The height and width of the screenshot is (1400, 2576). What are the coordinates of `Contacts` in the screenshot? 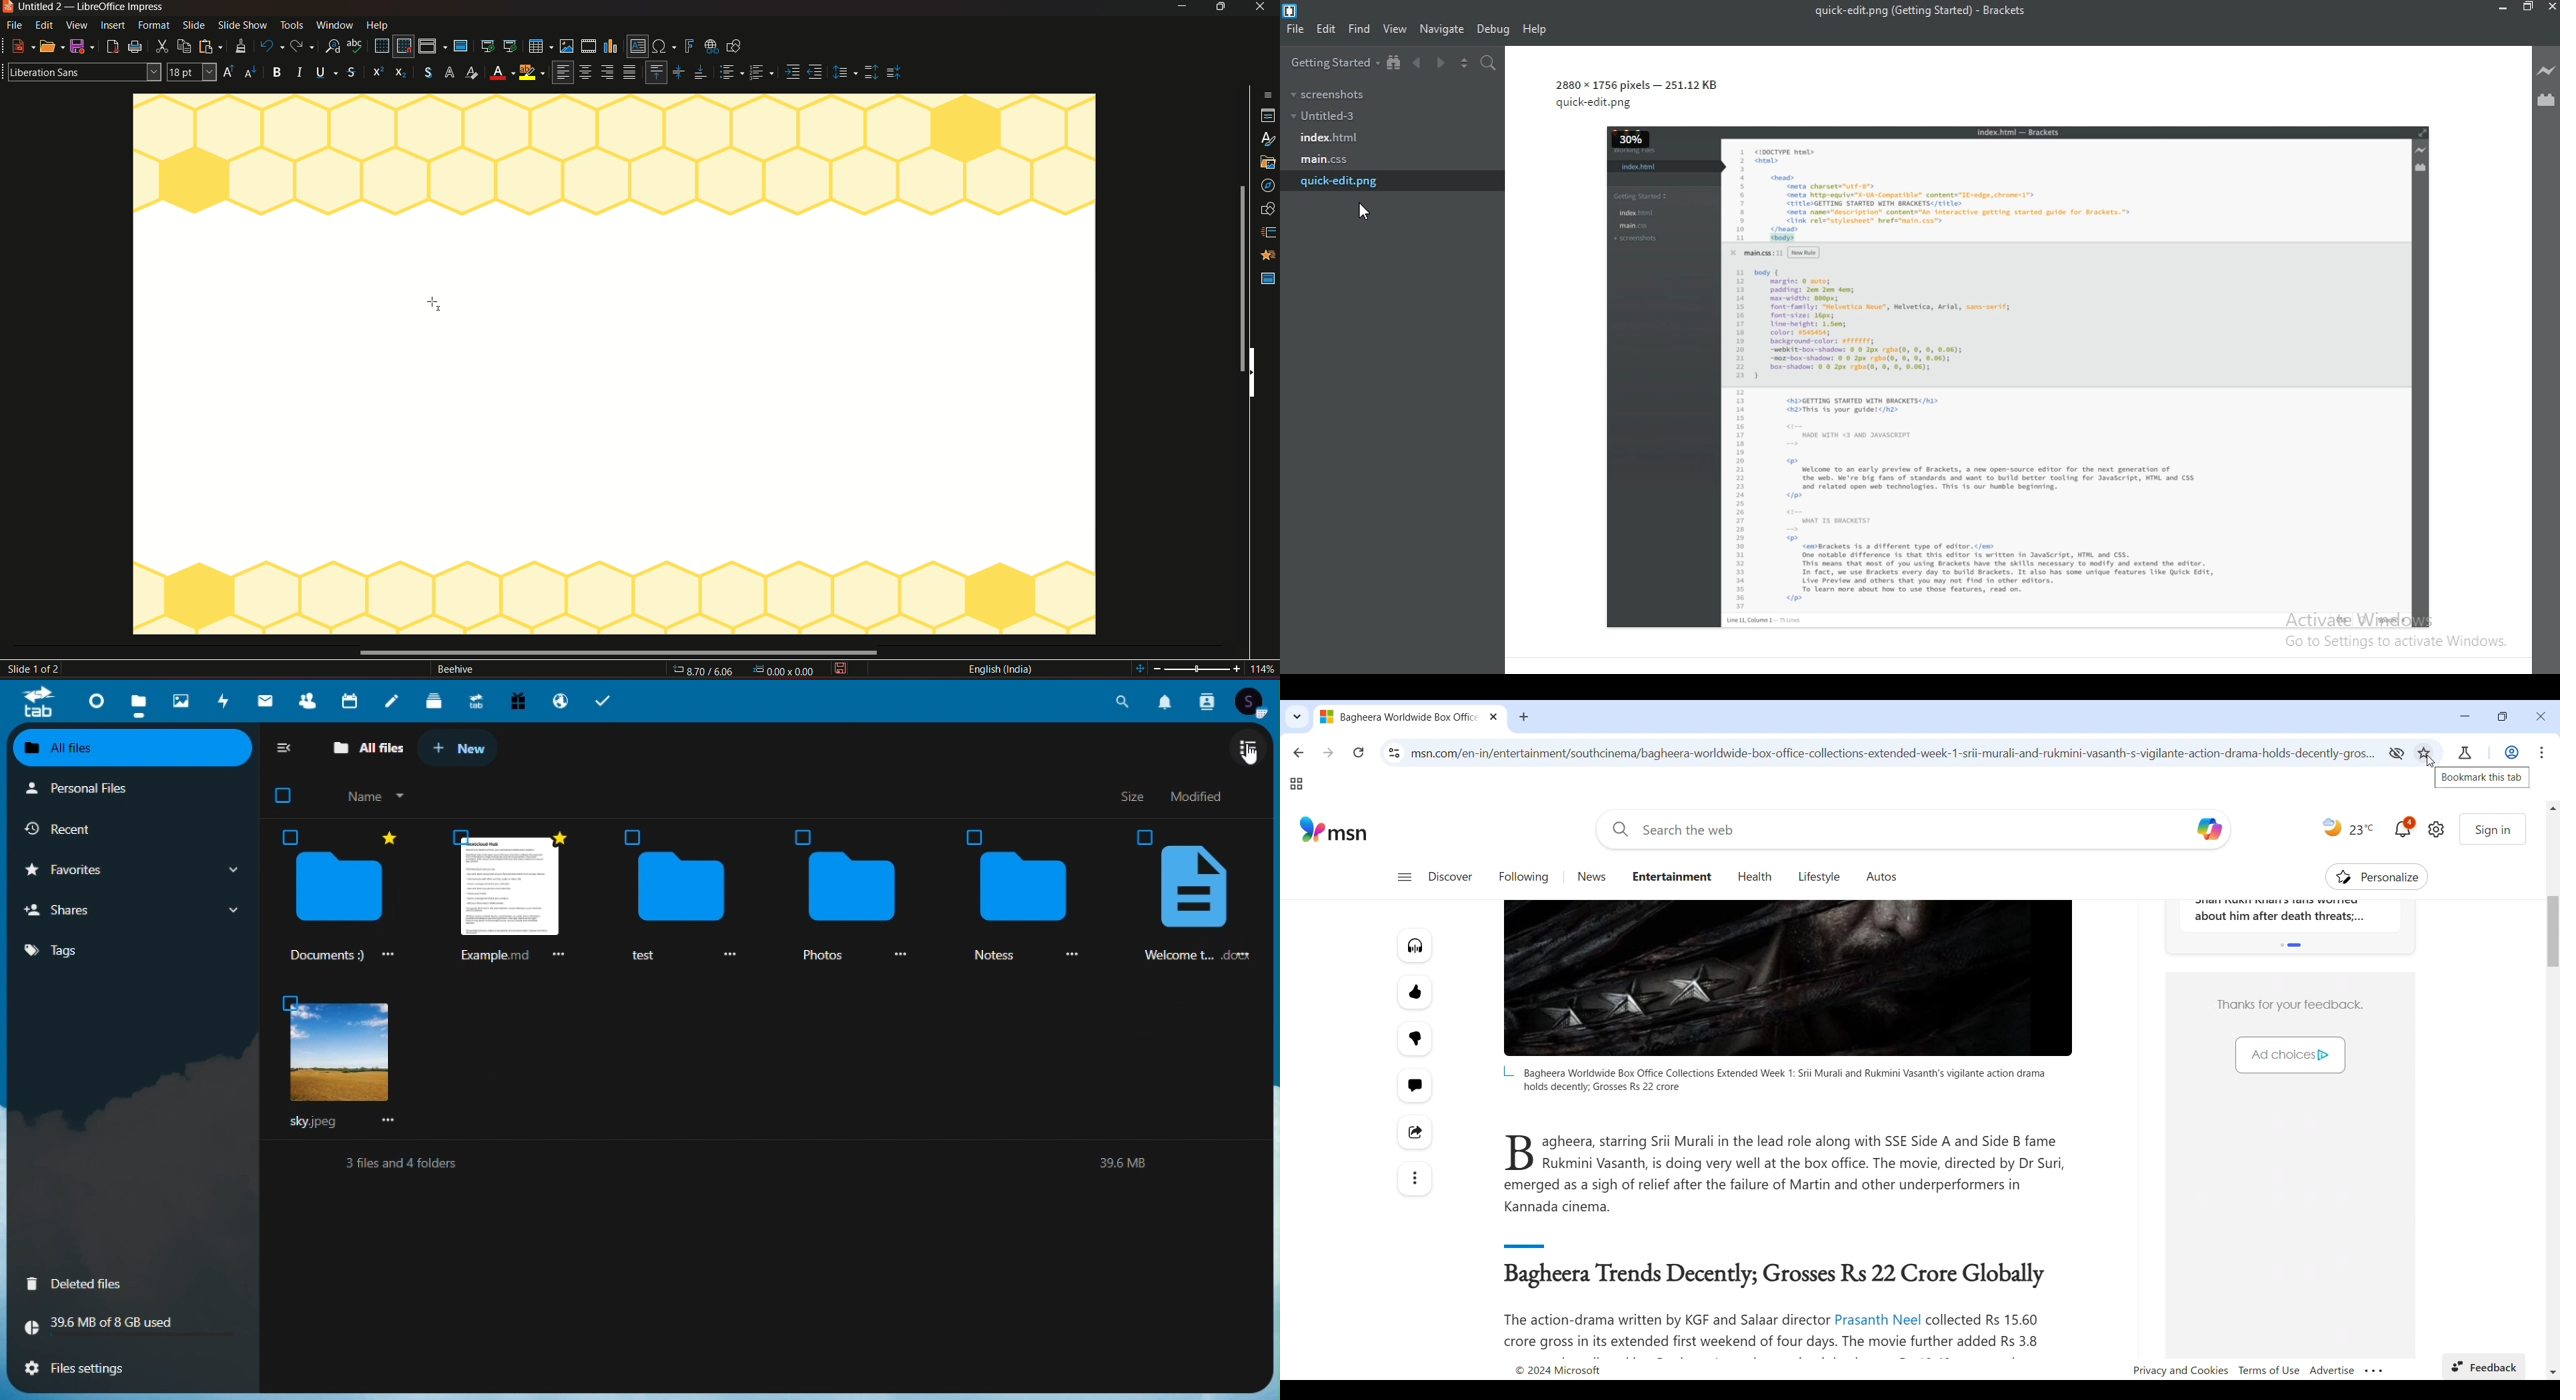 It's located at (1207, 701).